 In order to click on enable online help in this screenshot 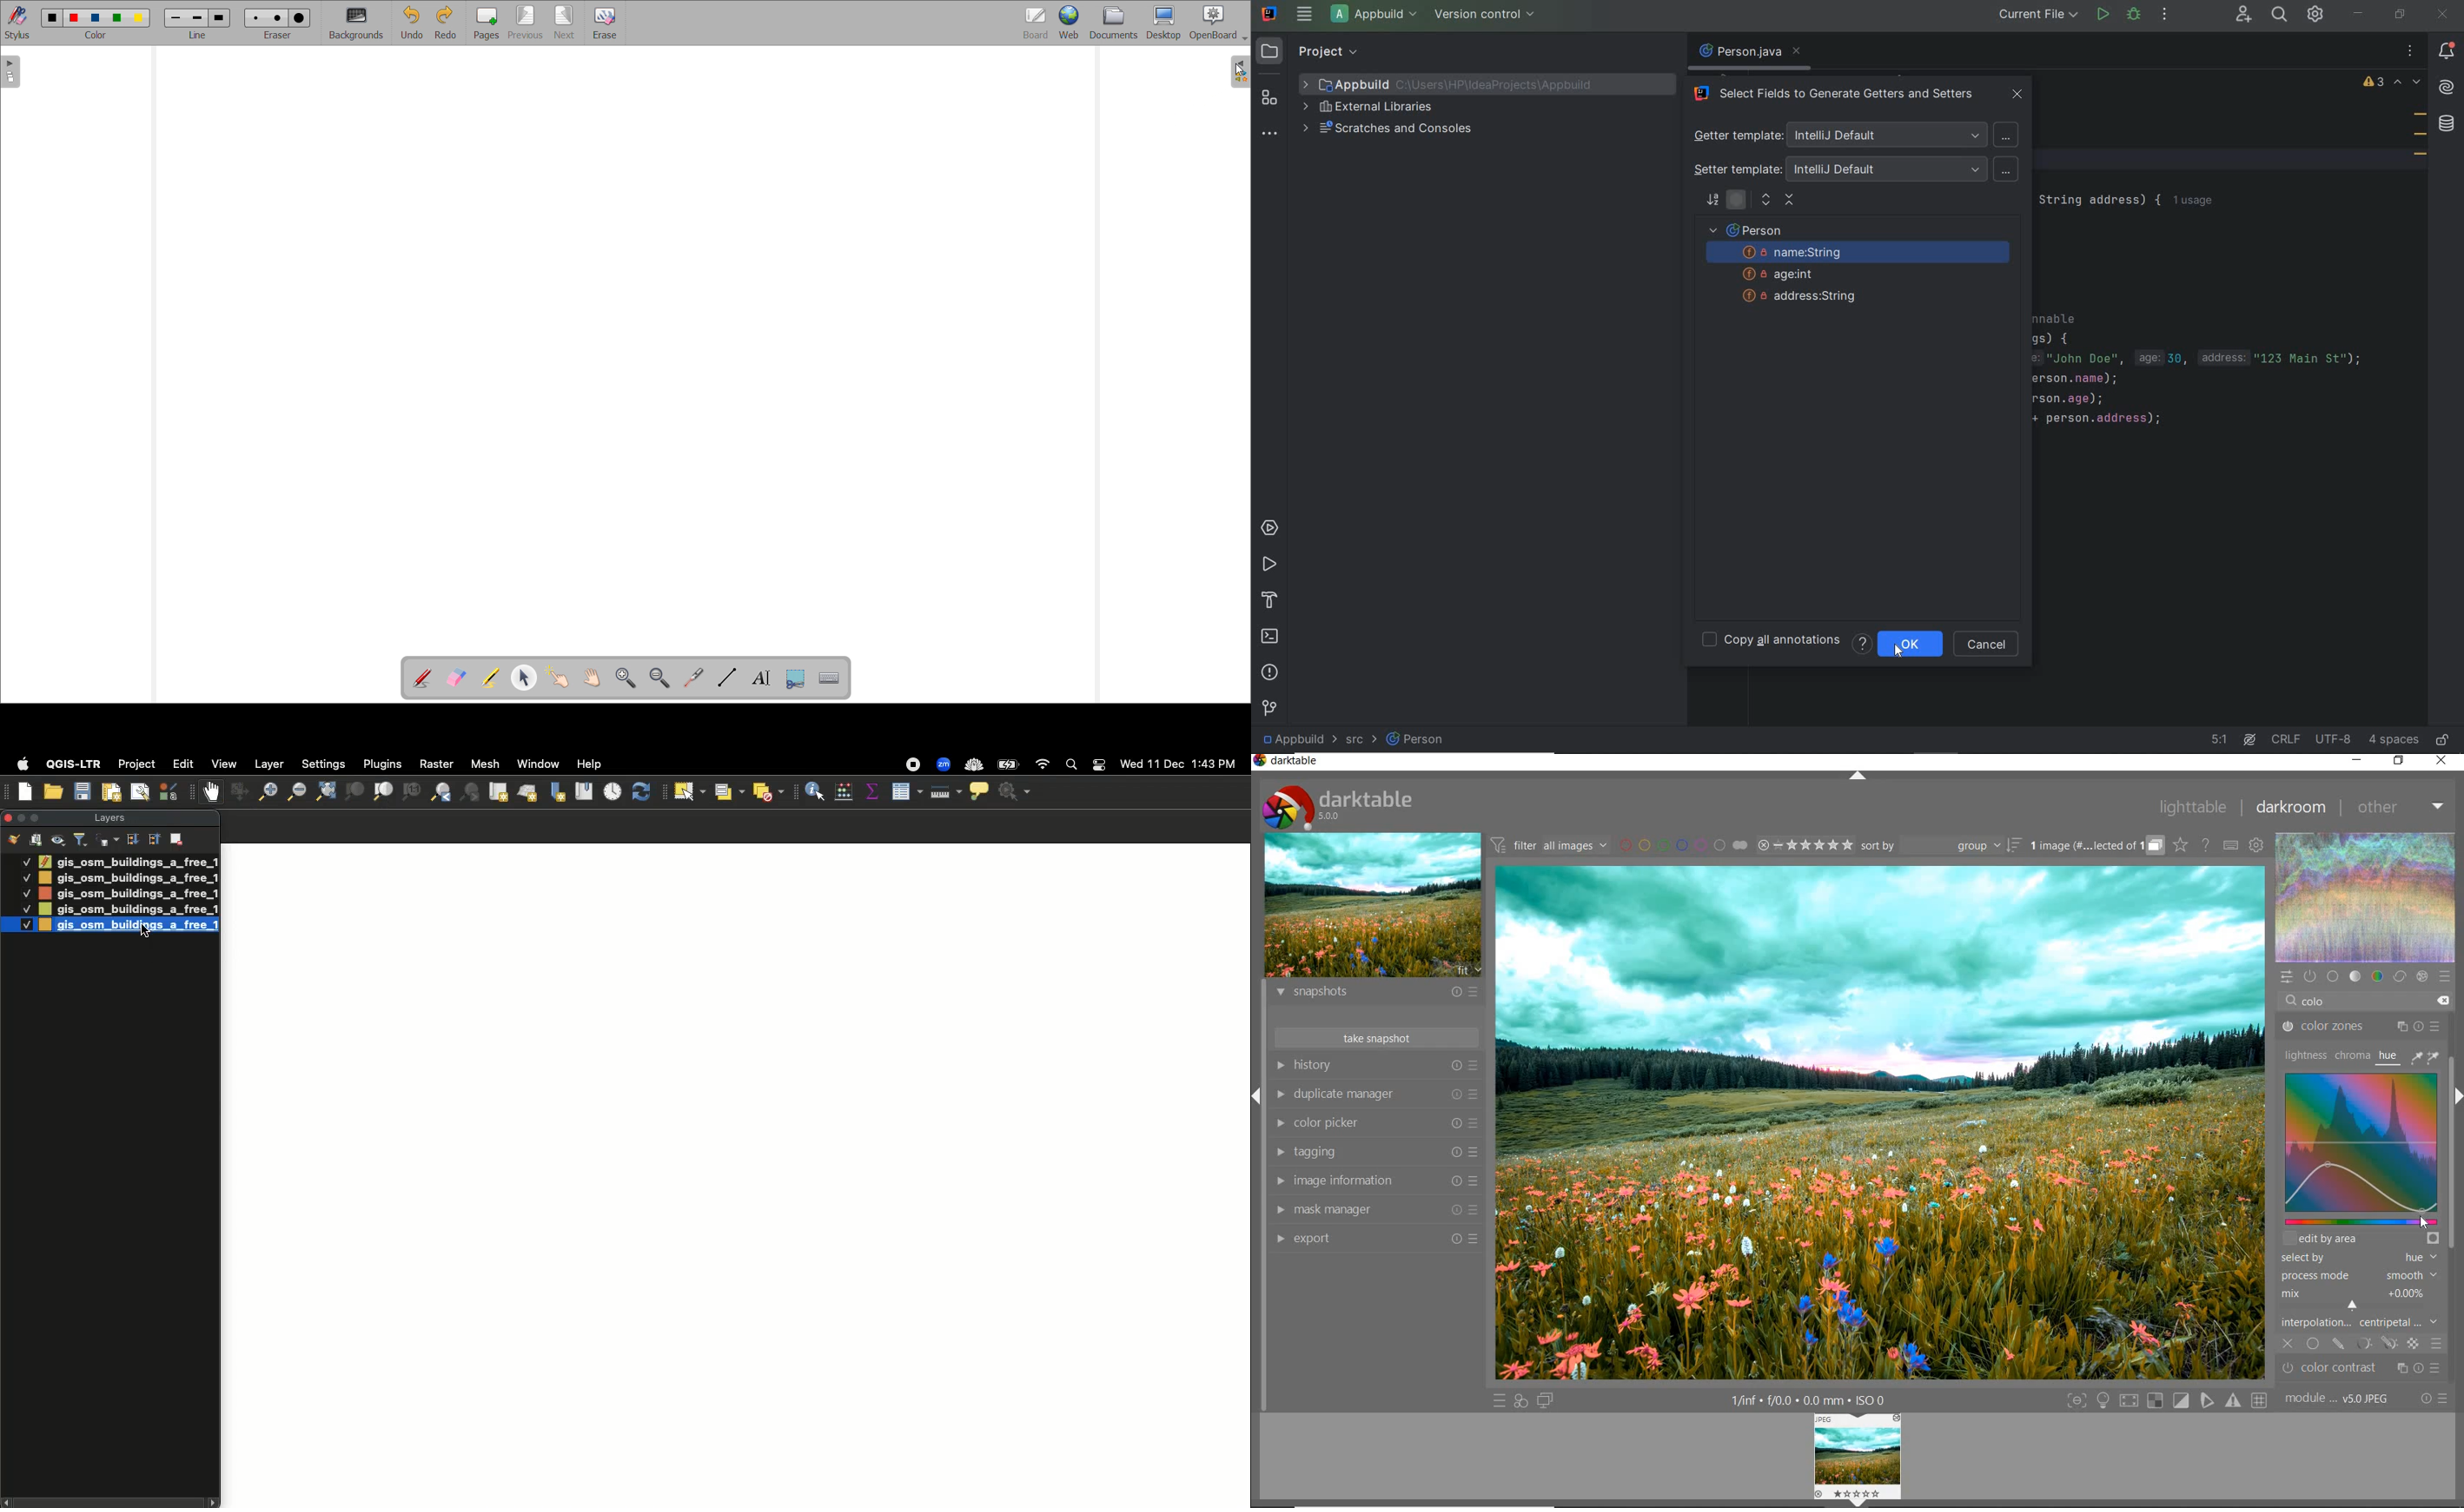, I will do `click(2207, 846)`.